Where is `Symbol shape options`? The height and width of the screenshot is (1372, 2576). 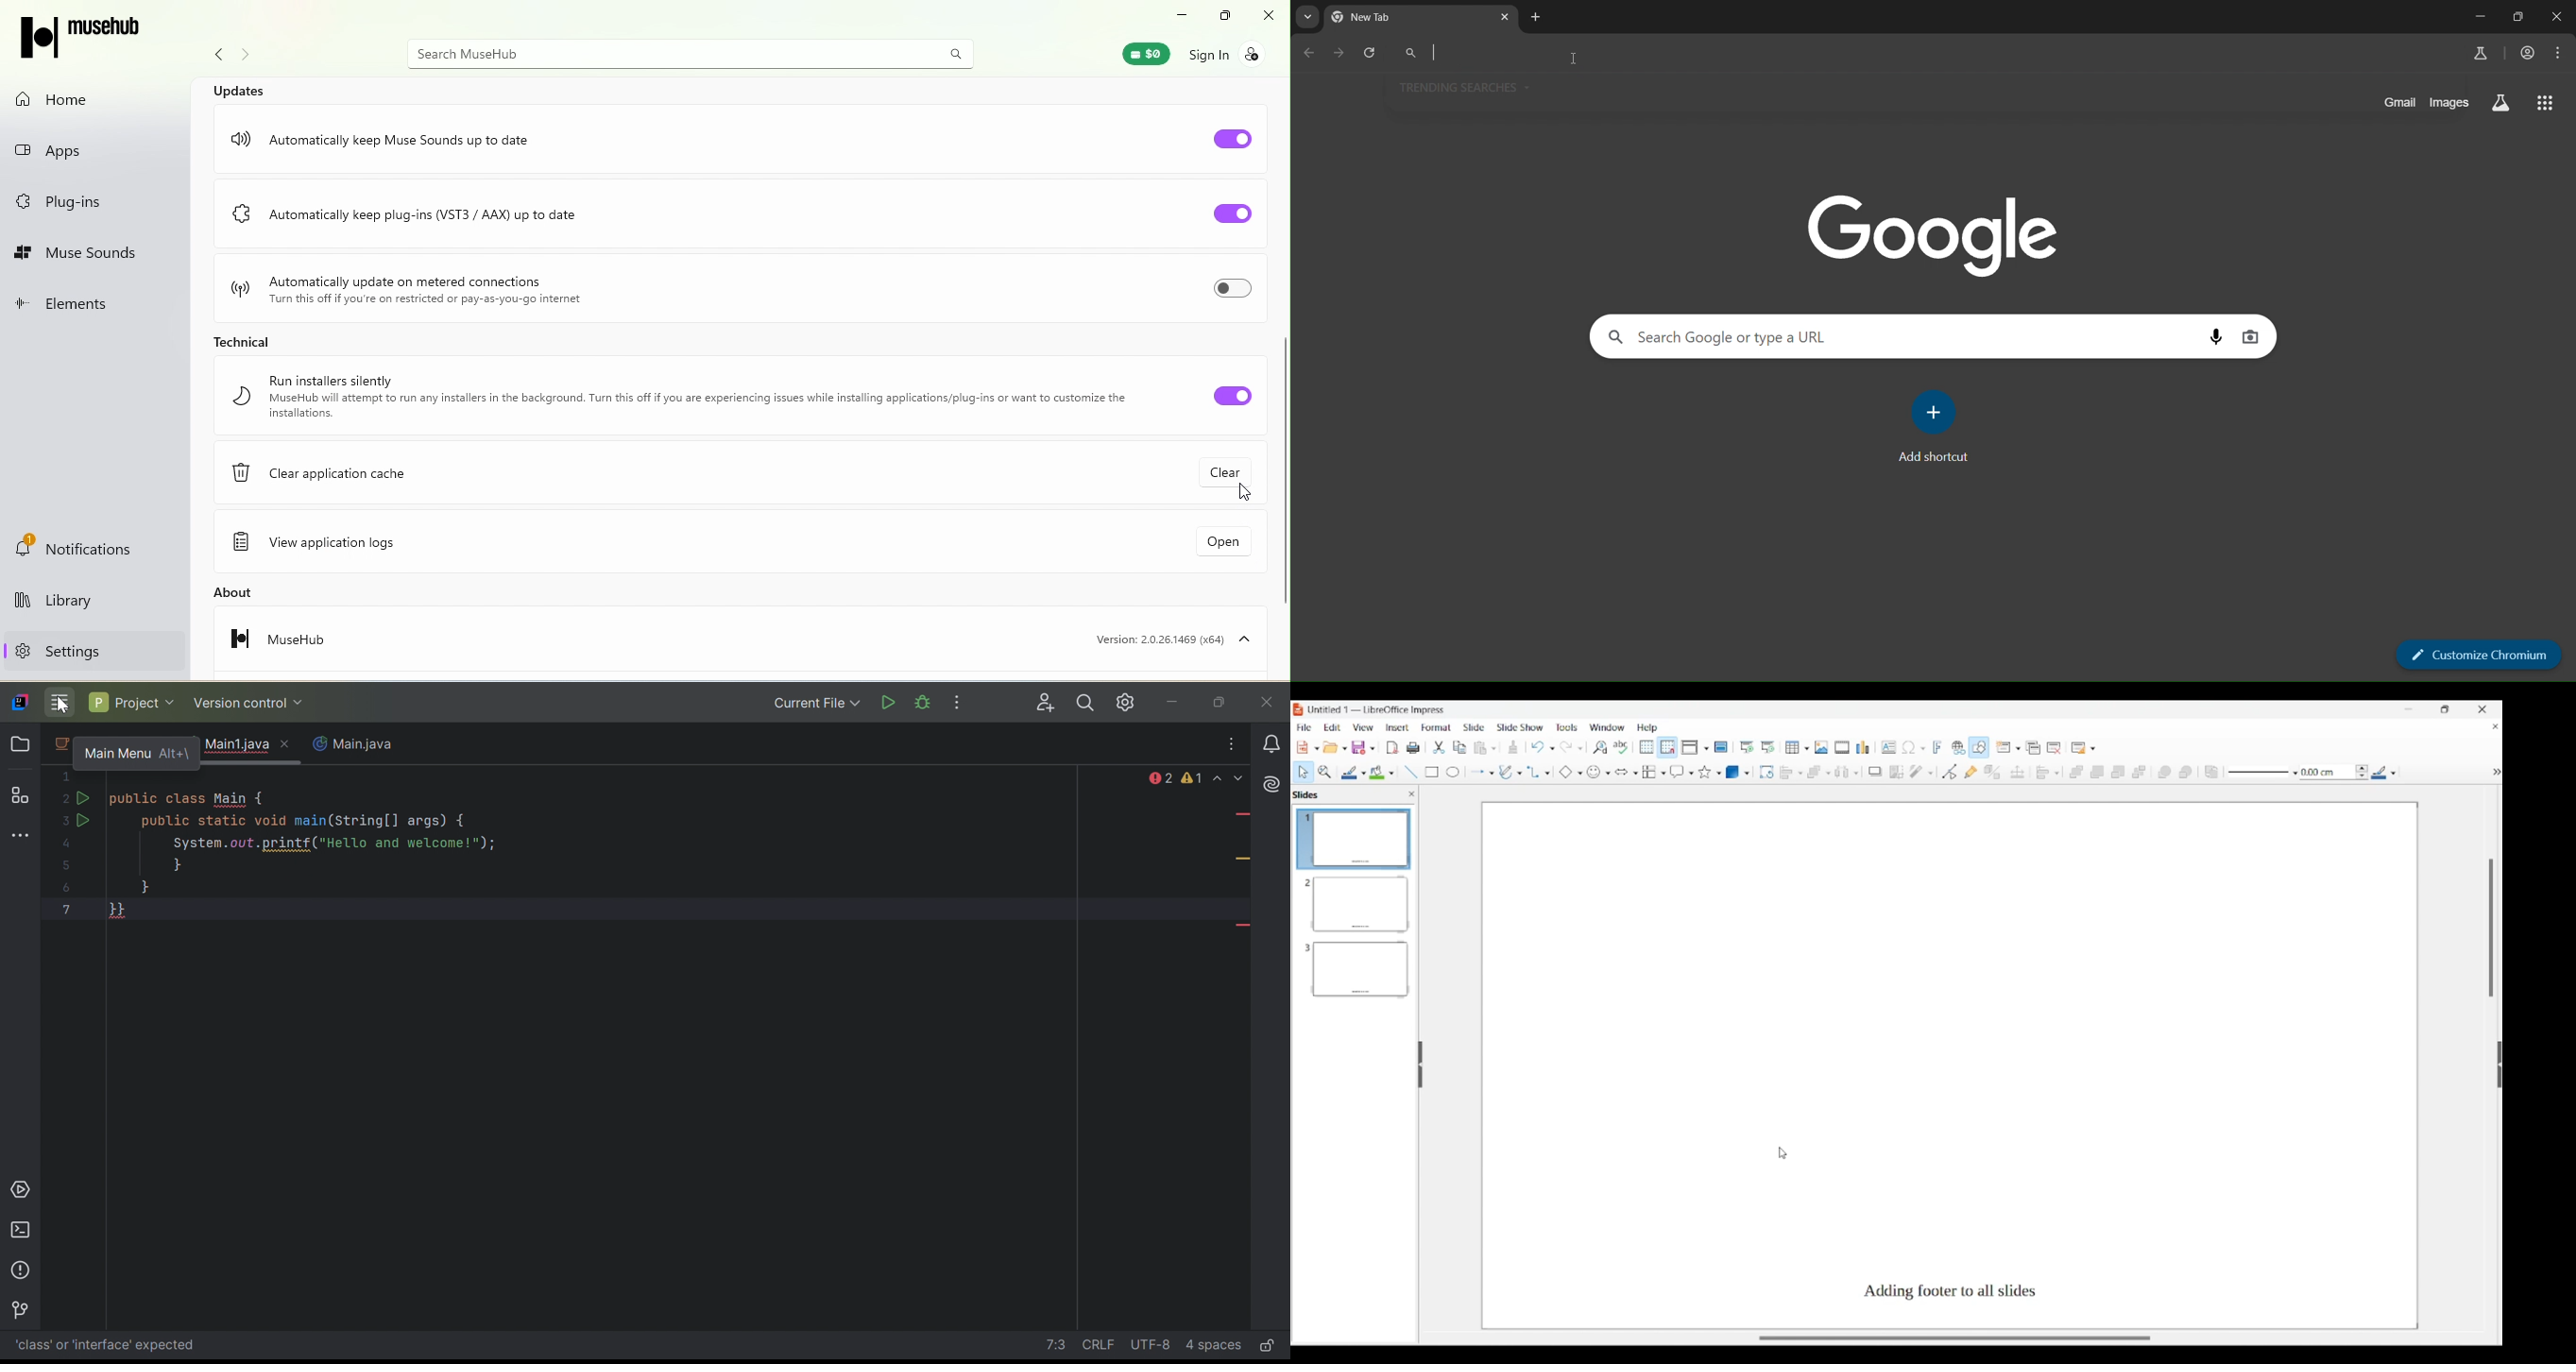 Symbol shape options is located at coordinates (1599, 772).